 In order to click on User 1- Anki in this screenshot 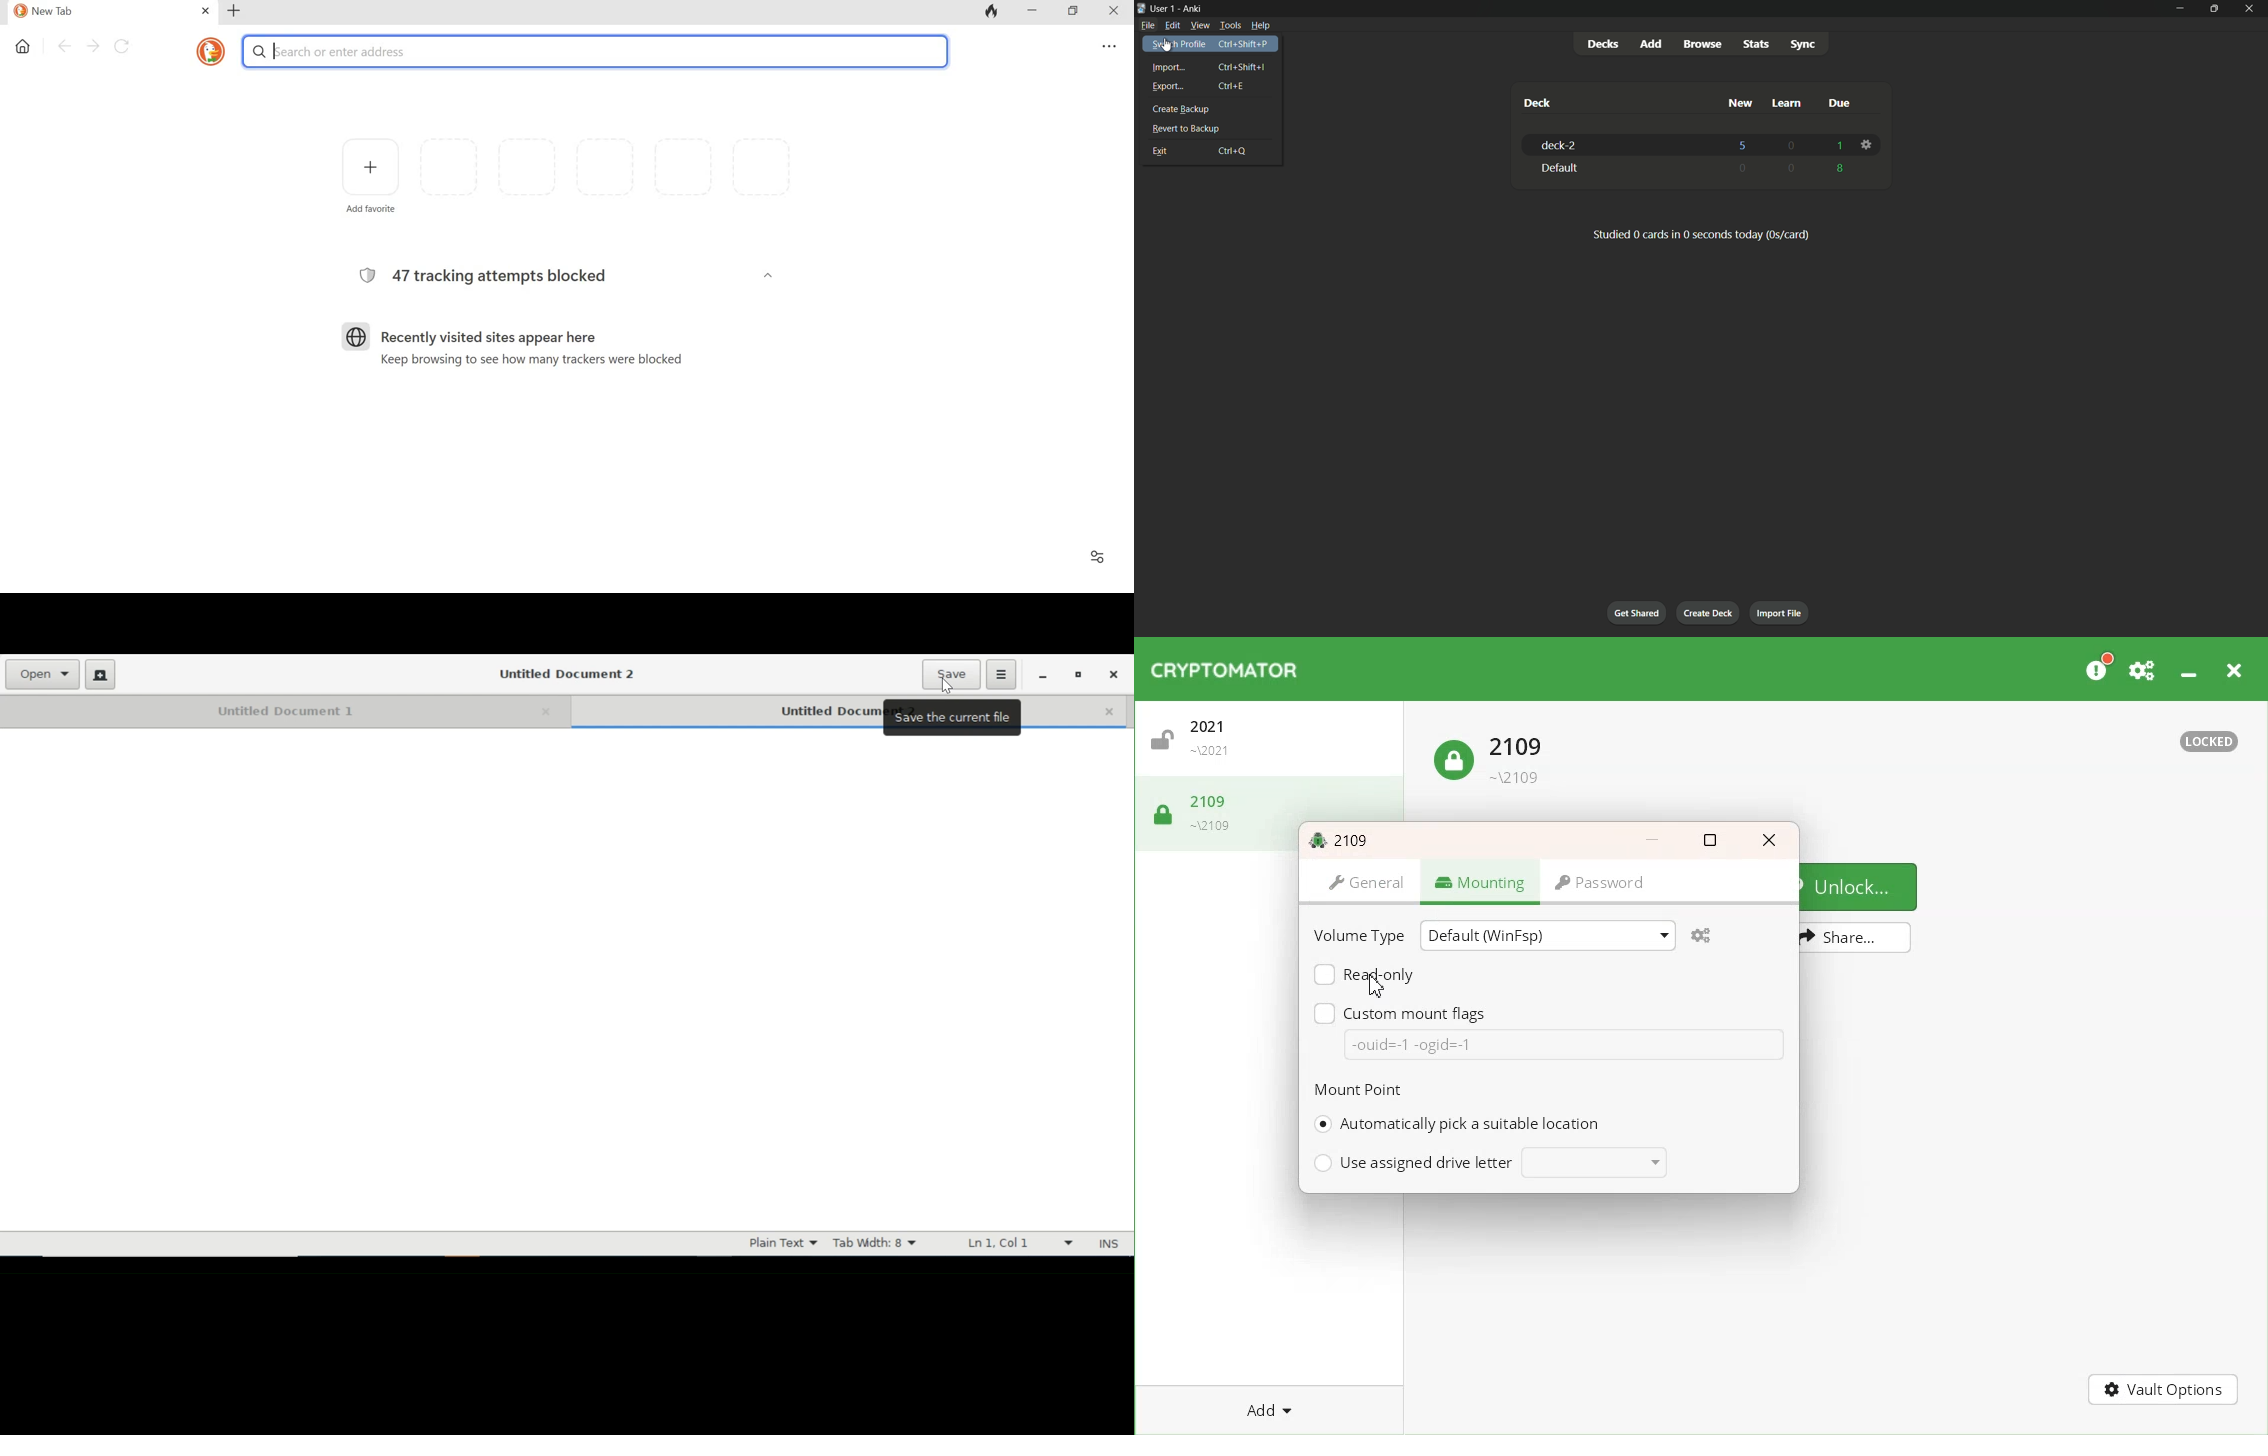, I will do `click(1648, 8)`.